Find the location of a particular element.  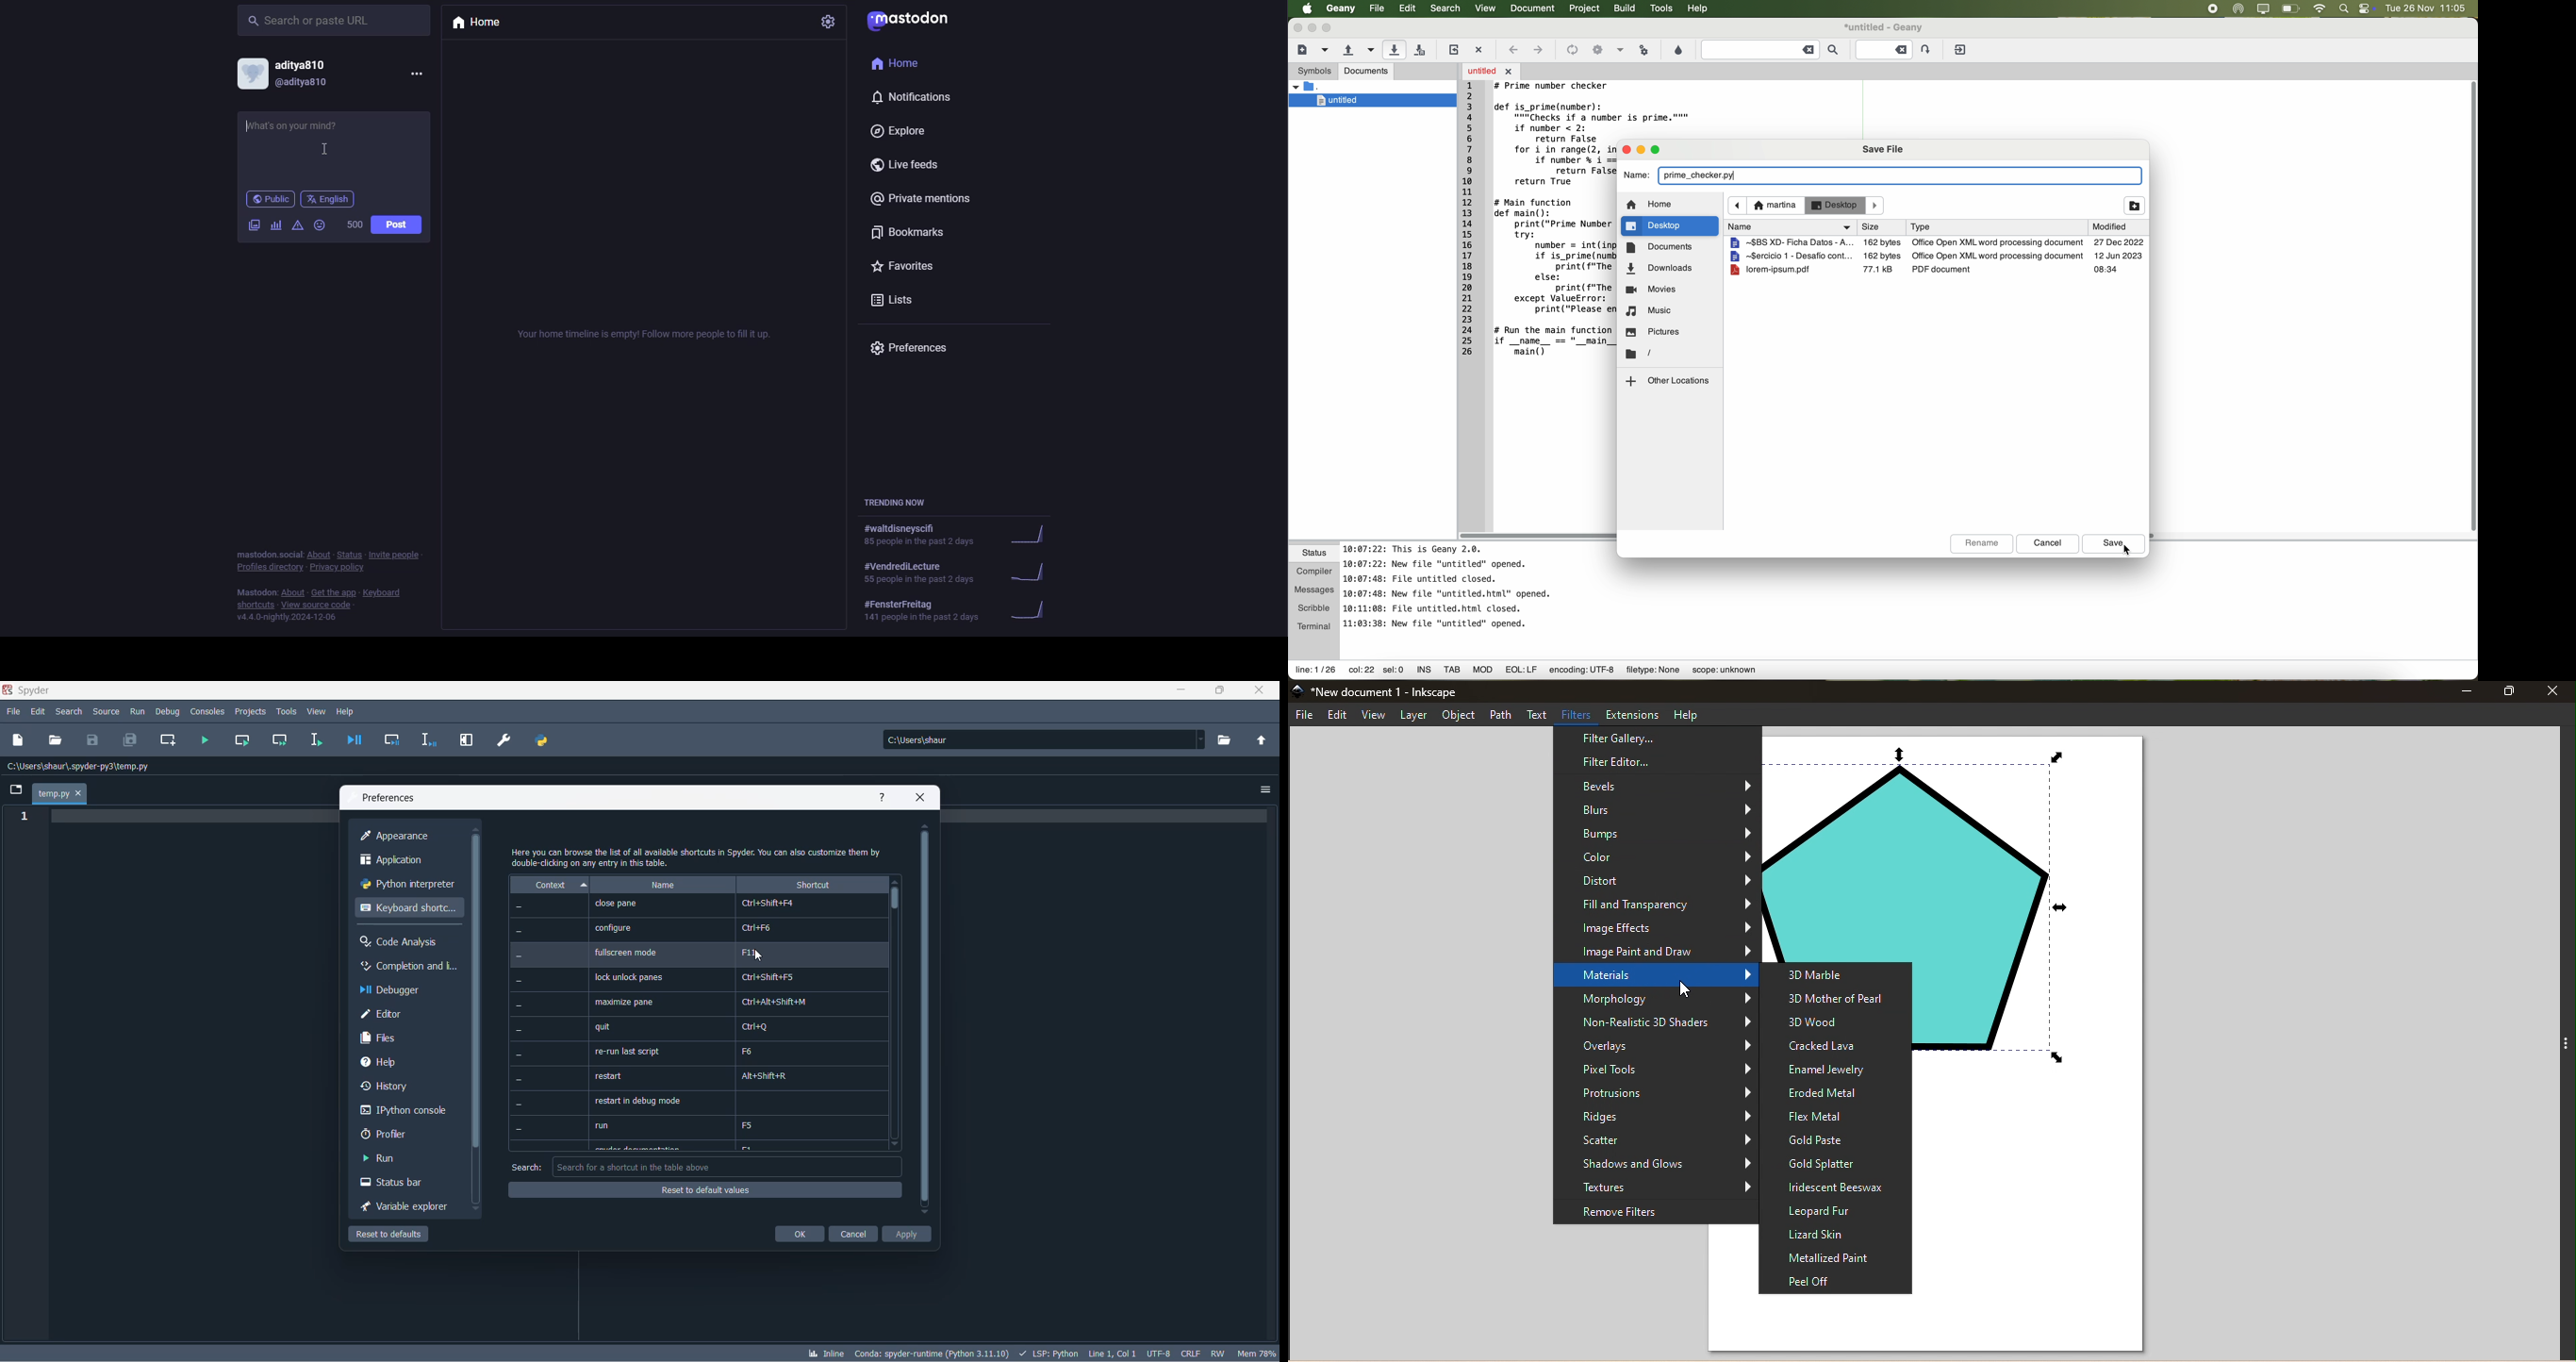

python interpreter is located at coordinates (407, 886).